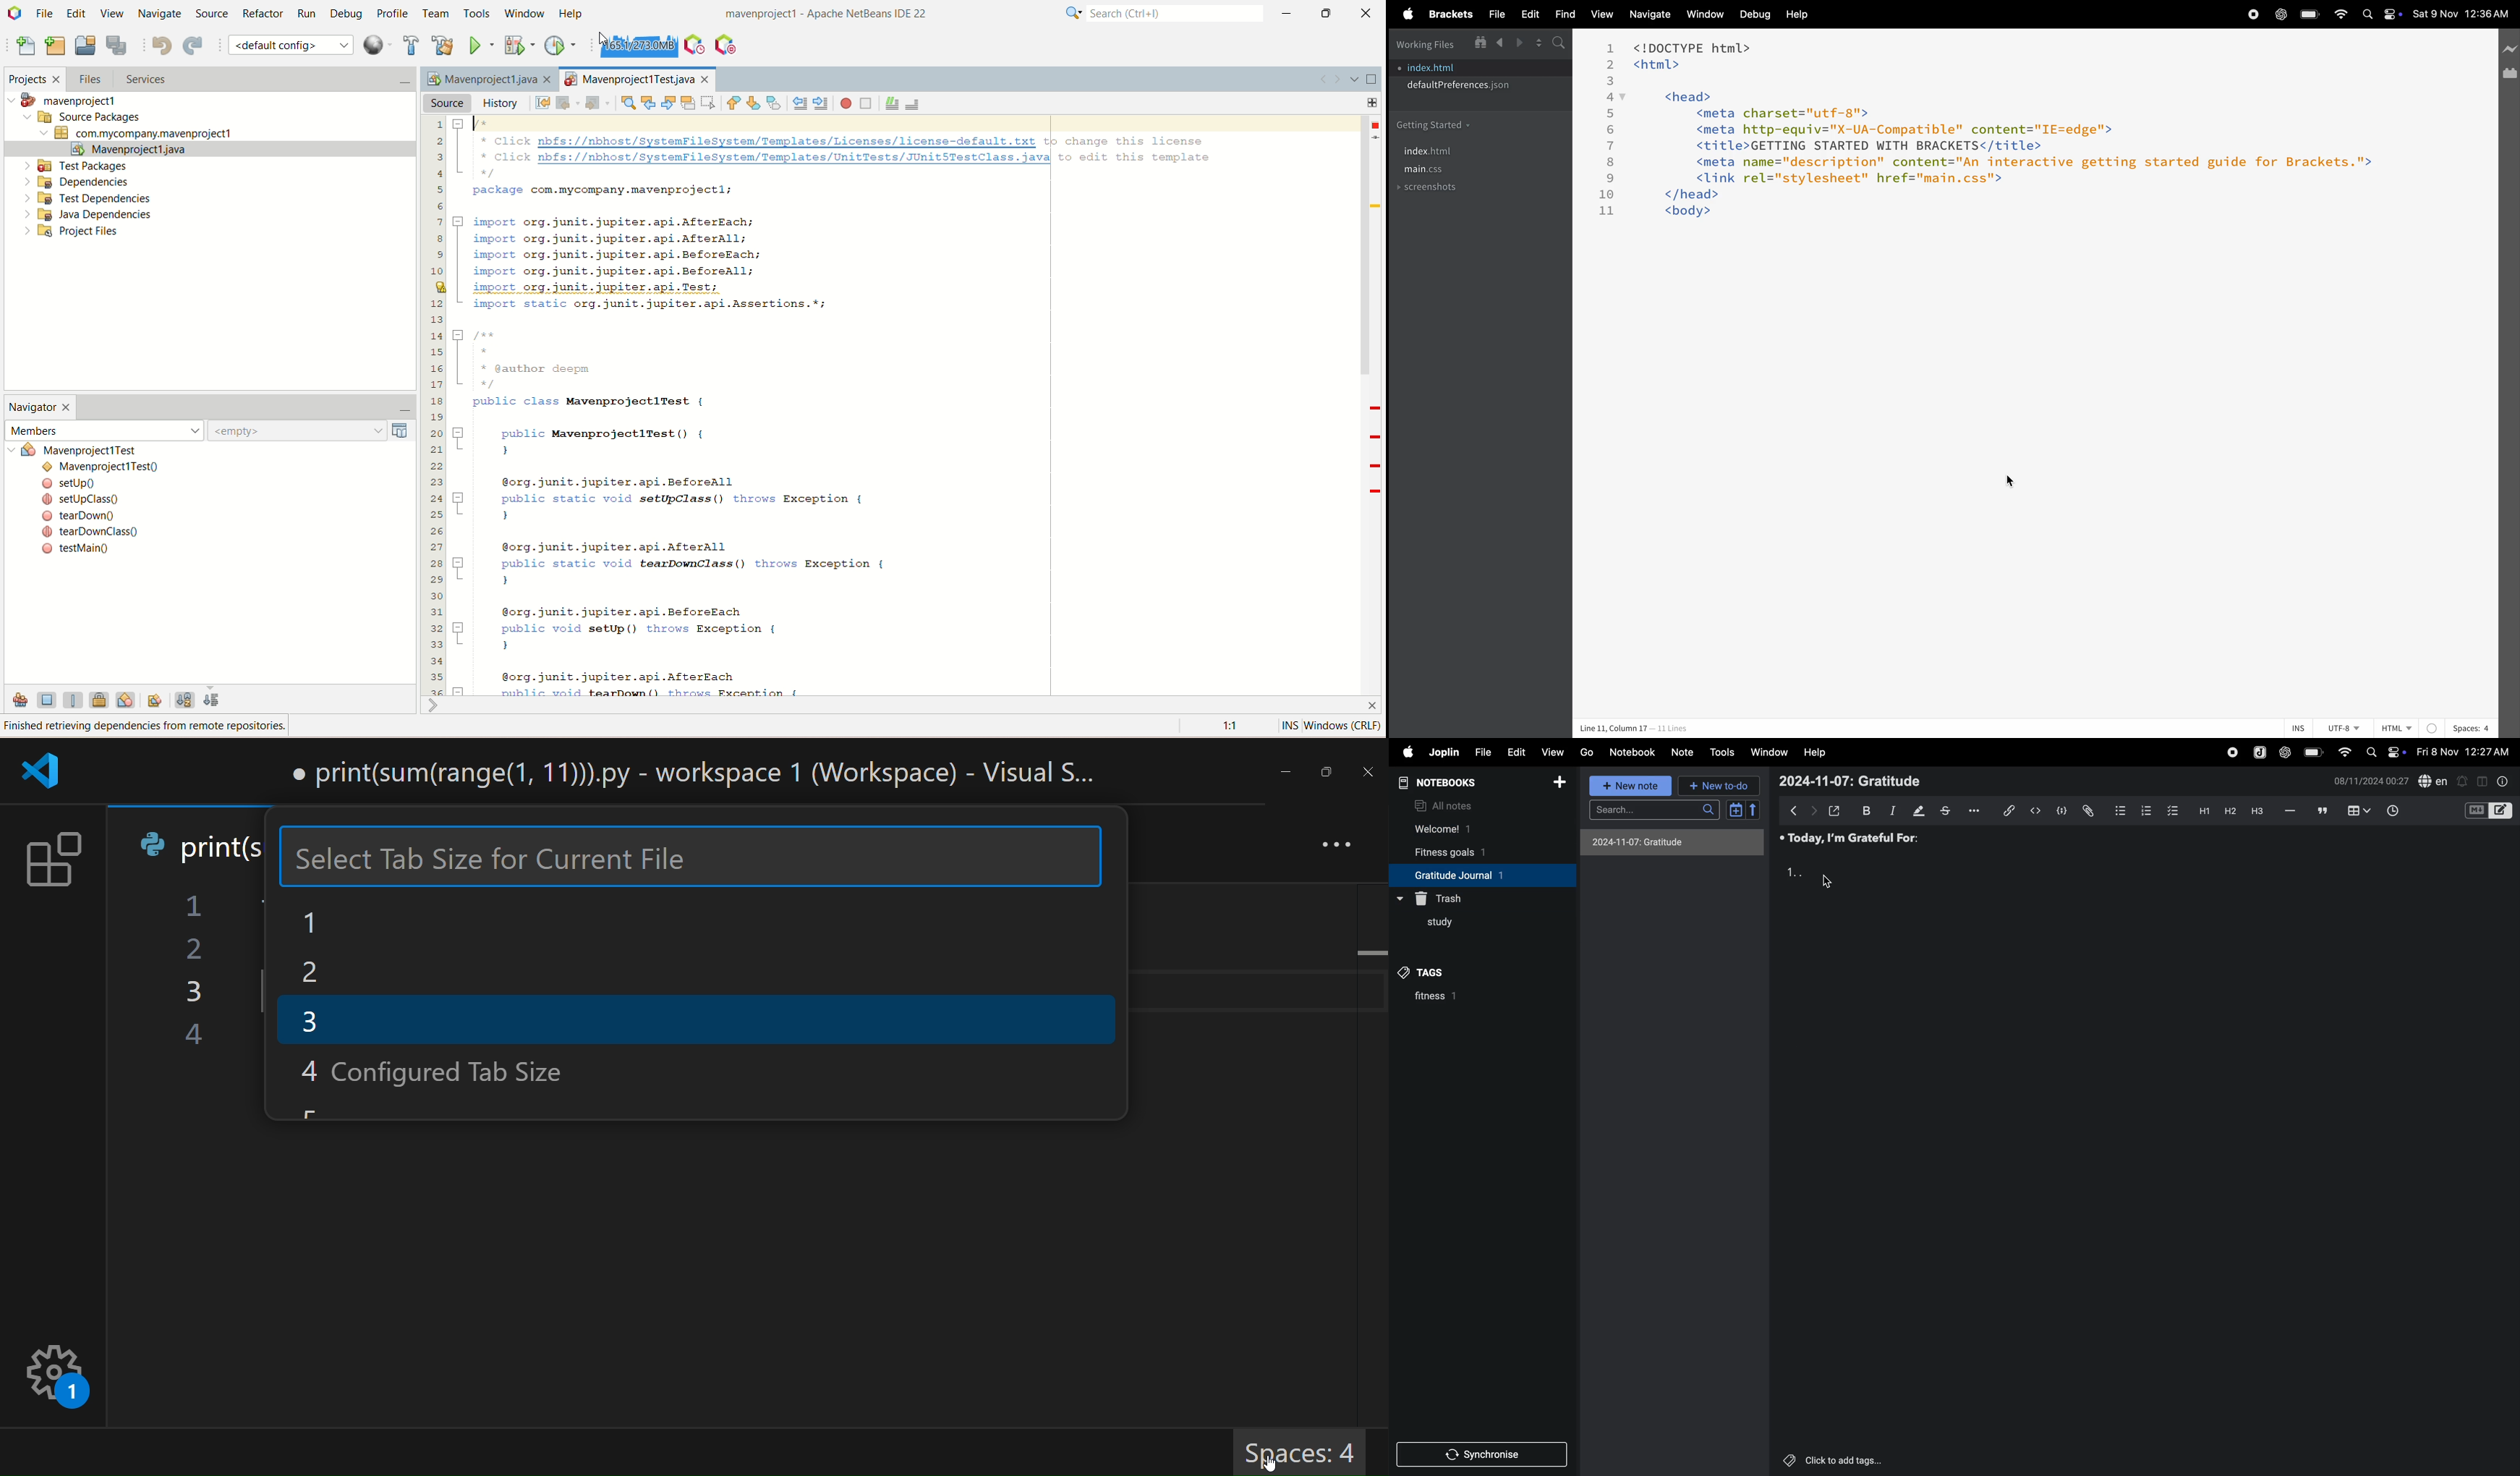 The image size is (2520, 1484). I want to click on index.html, so click(1434, 68).